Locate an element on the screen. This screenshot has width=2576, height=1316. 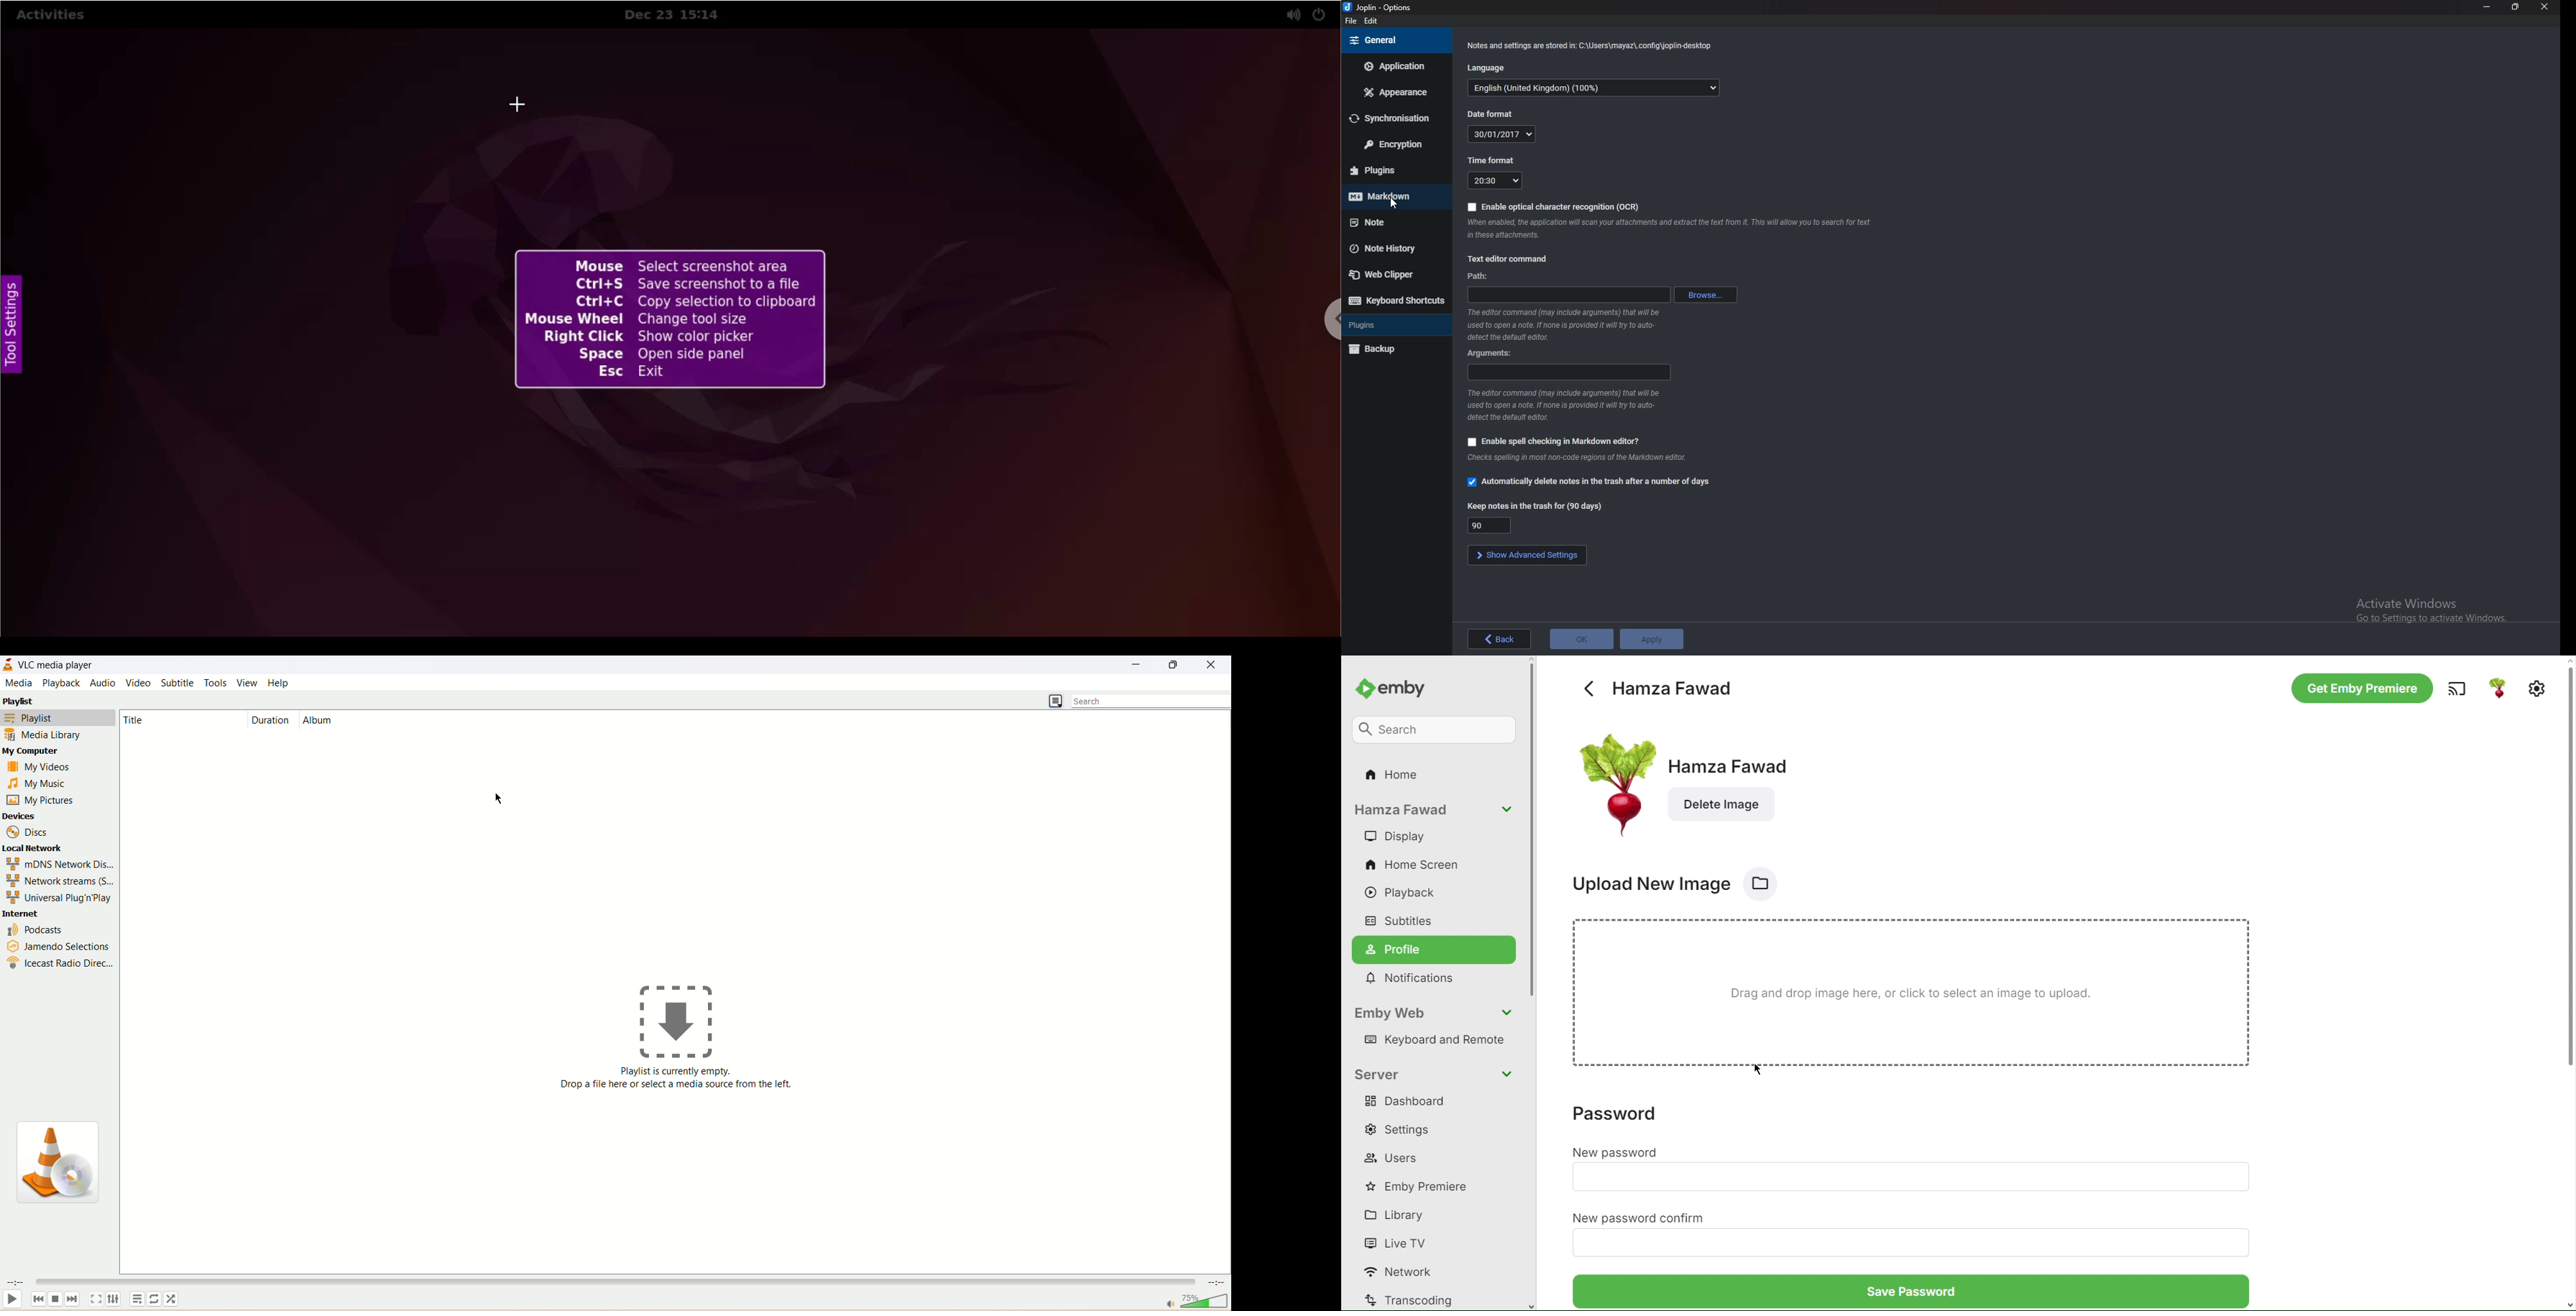
Note history is located at coordinates (1395, 248).